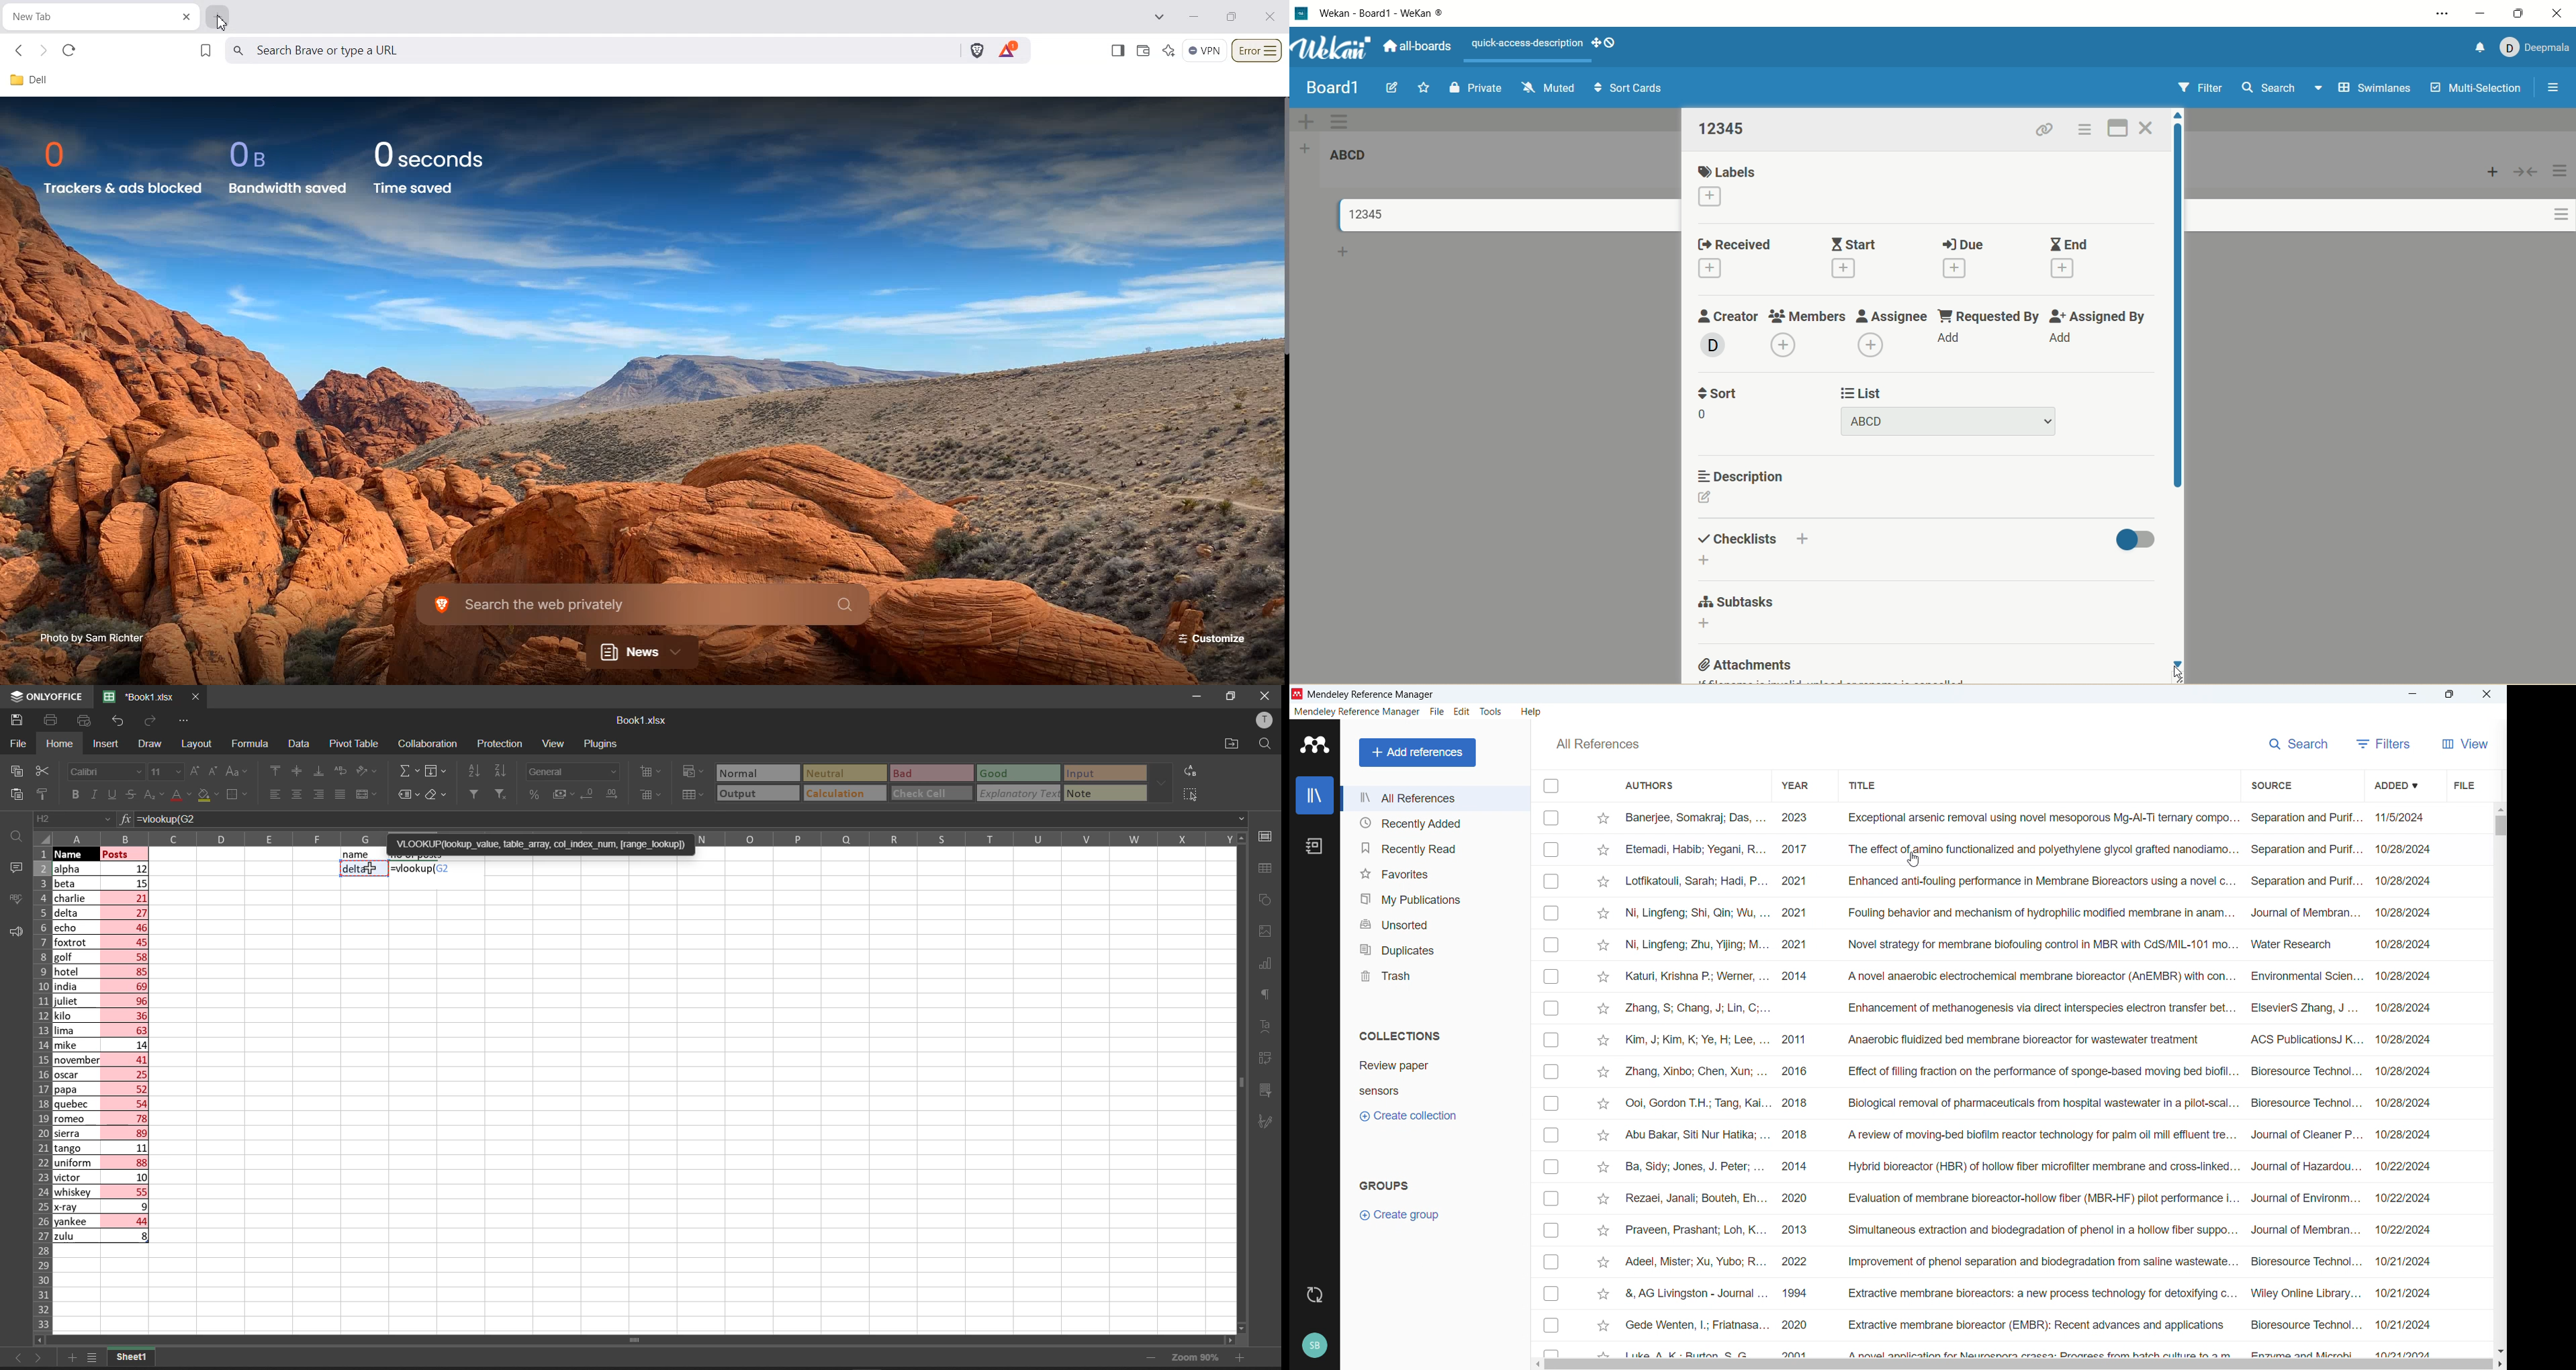 This screenshot has width=2576, height=1372. Describe the element at coordinates (2475, 46) in the screenshot. I see `notification` at that location.